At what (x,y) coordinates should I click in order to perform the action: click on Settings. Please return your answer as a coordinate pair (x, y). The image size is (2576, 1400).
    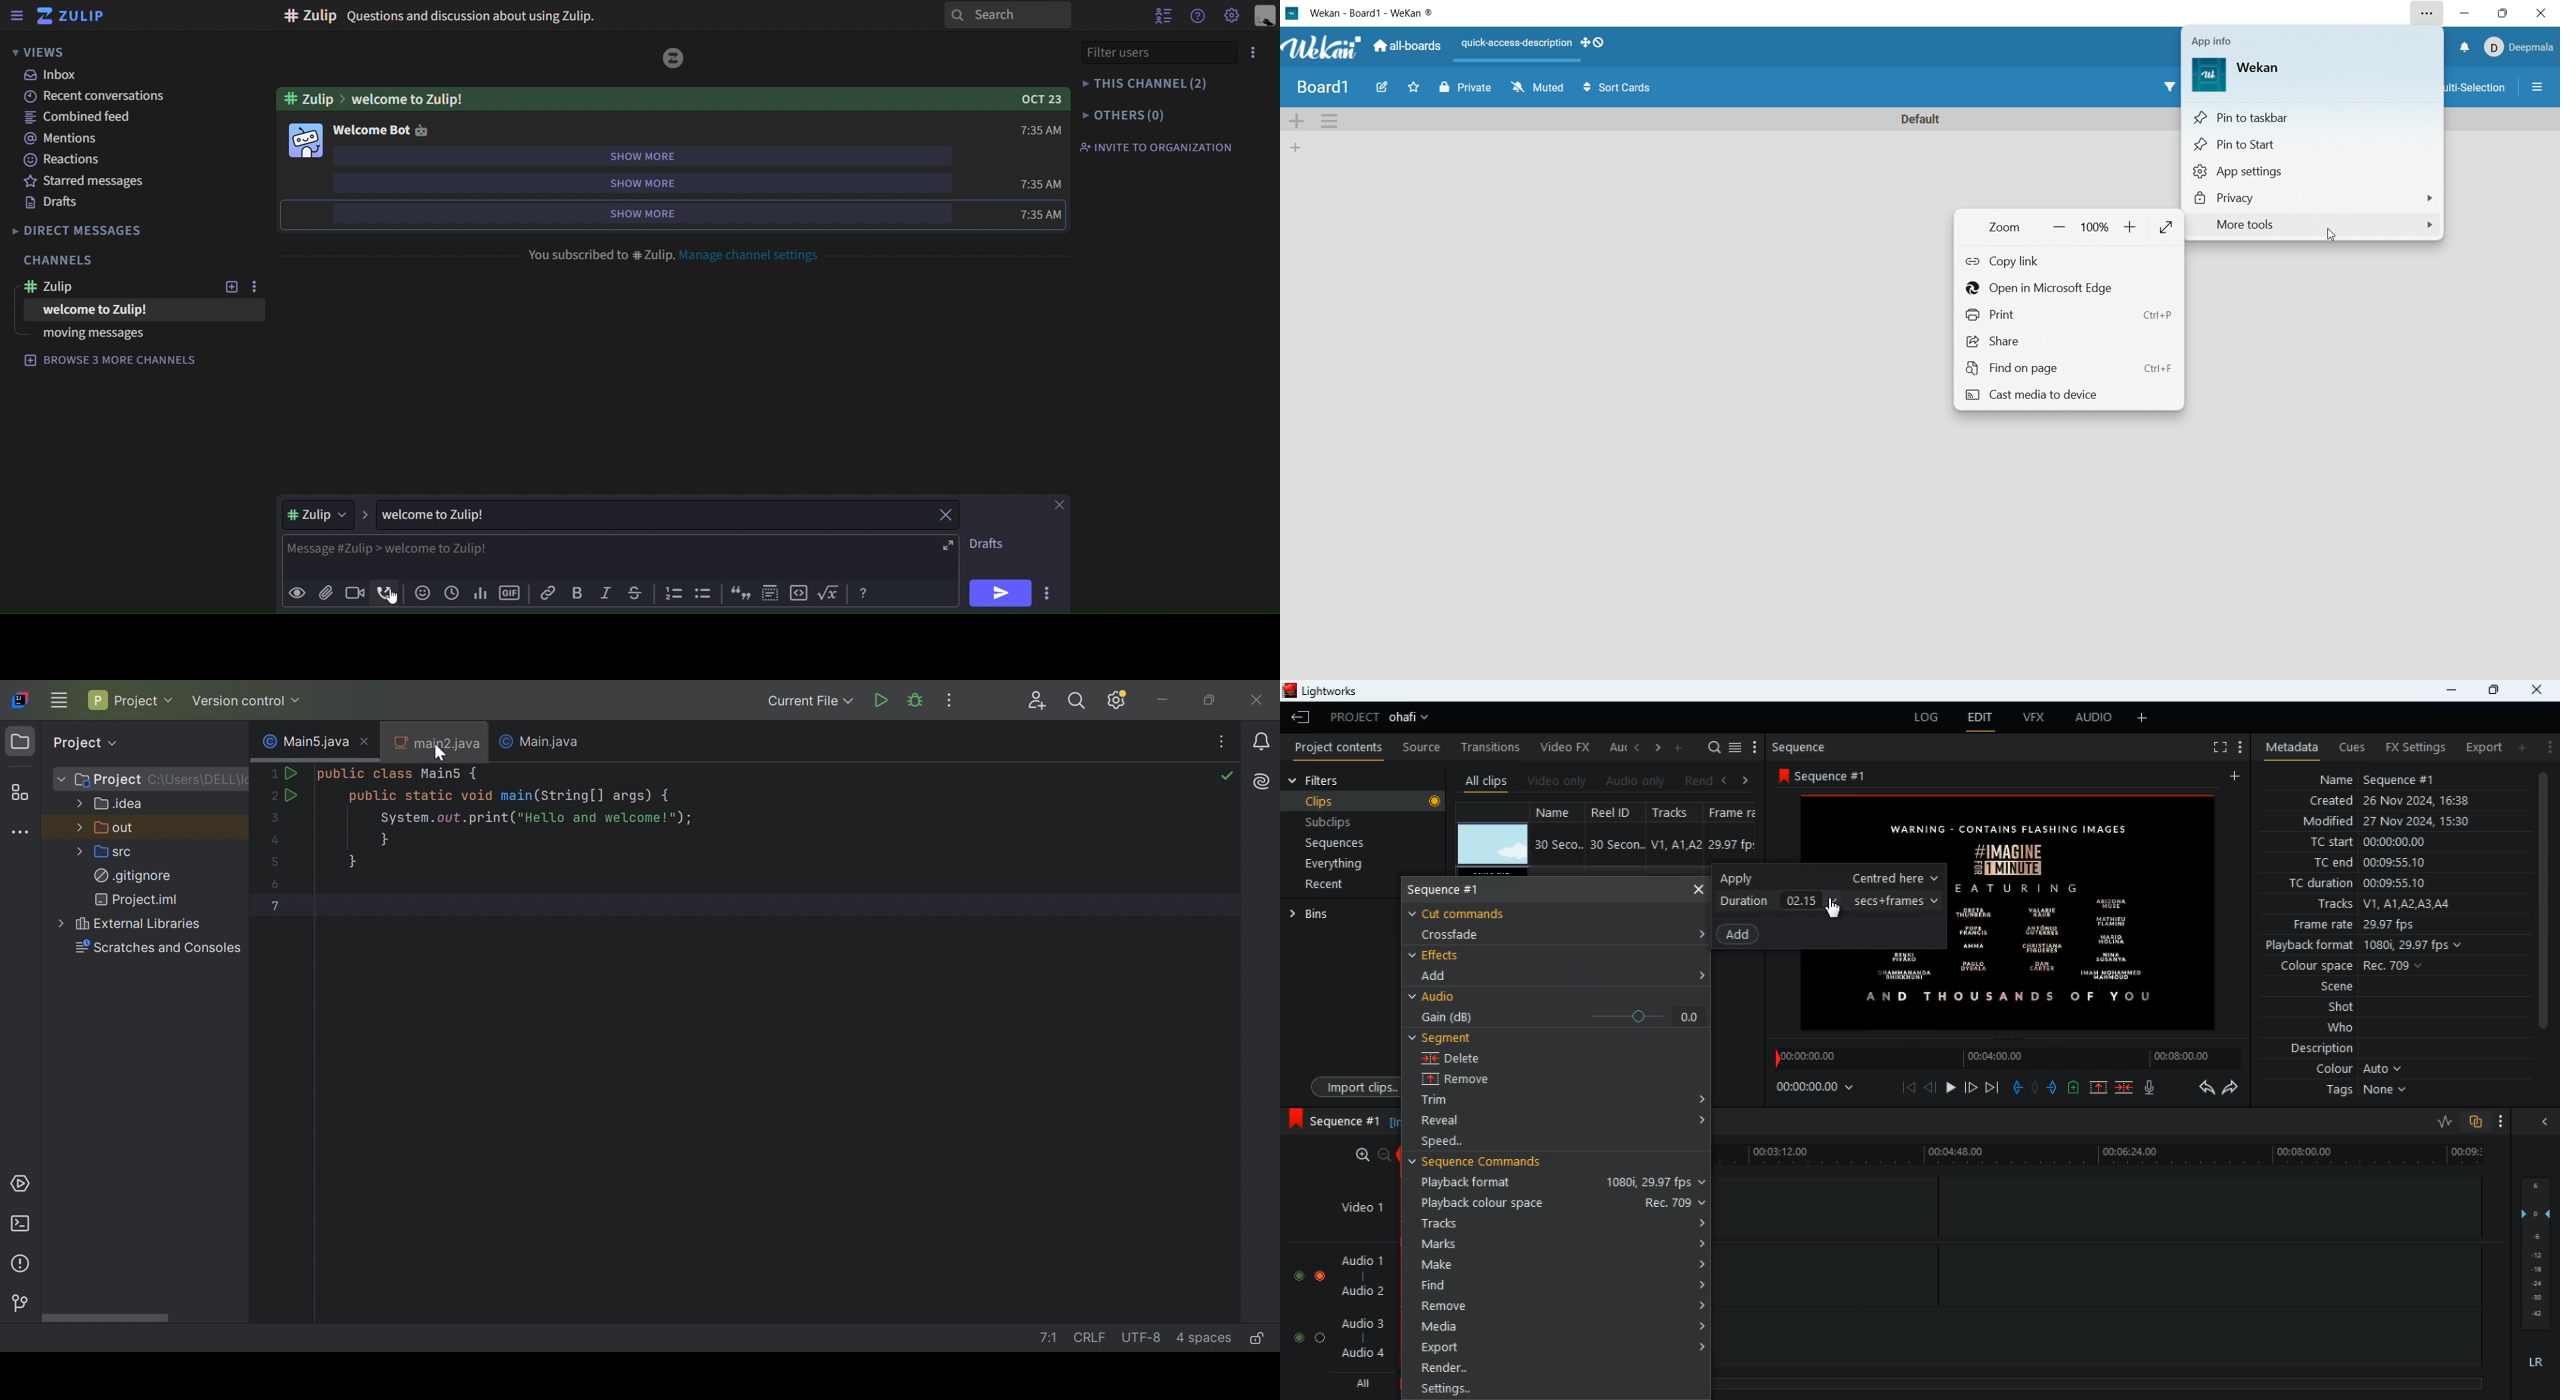
    Looking at the image, I should click on (1558, 1387).